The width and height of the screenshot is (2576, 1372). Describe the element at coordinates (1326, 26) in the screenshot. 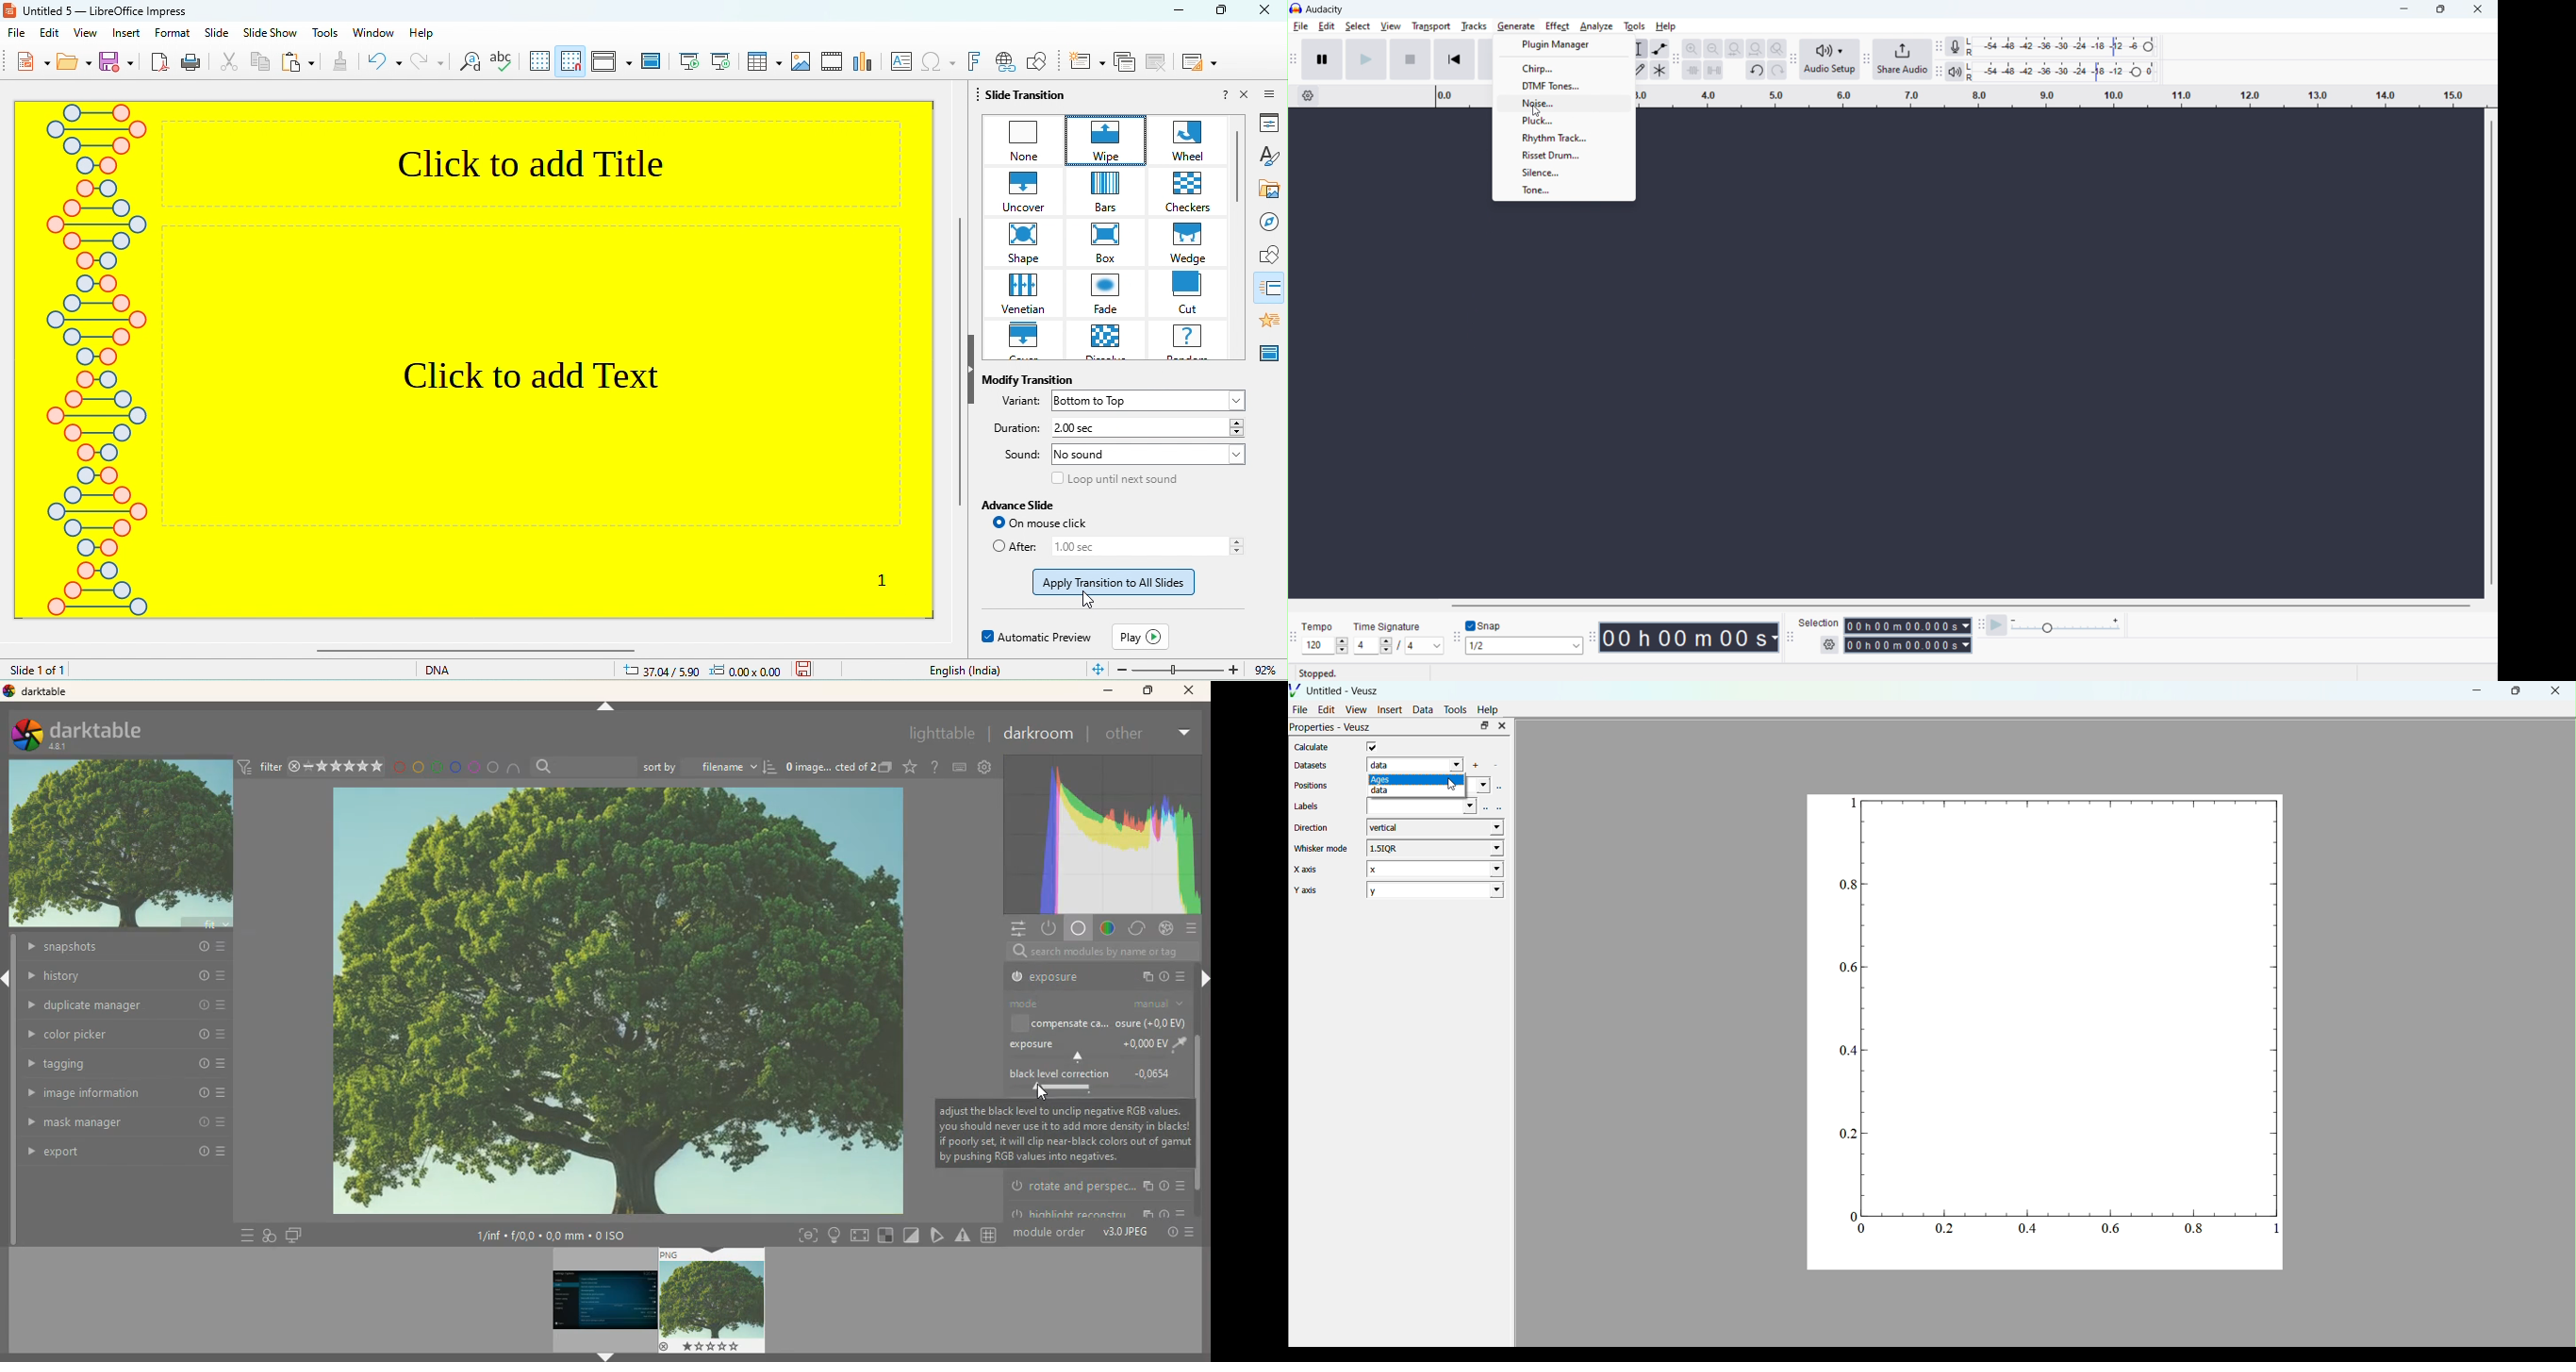

I see `edit` at that location.